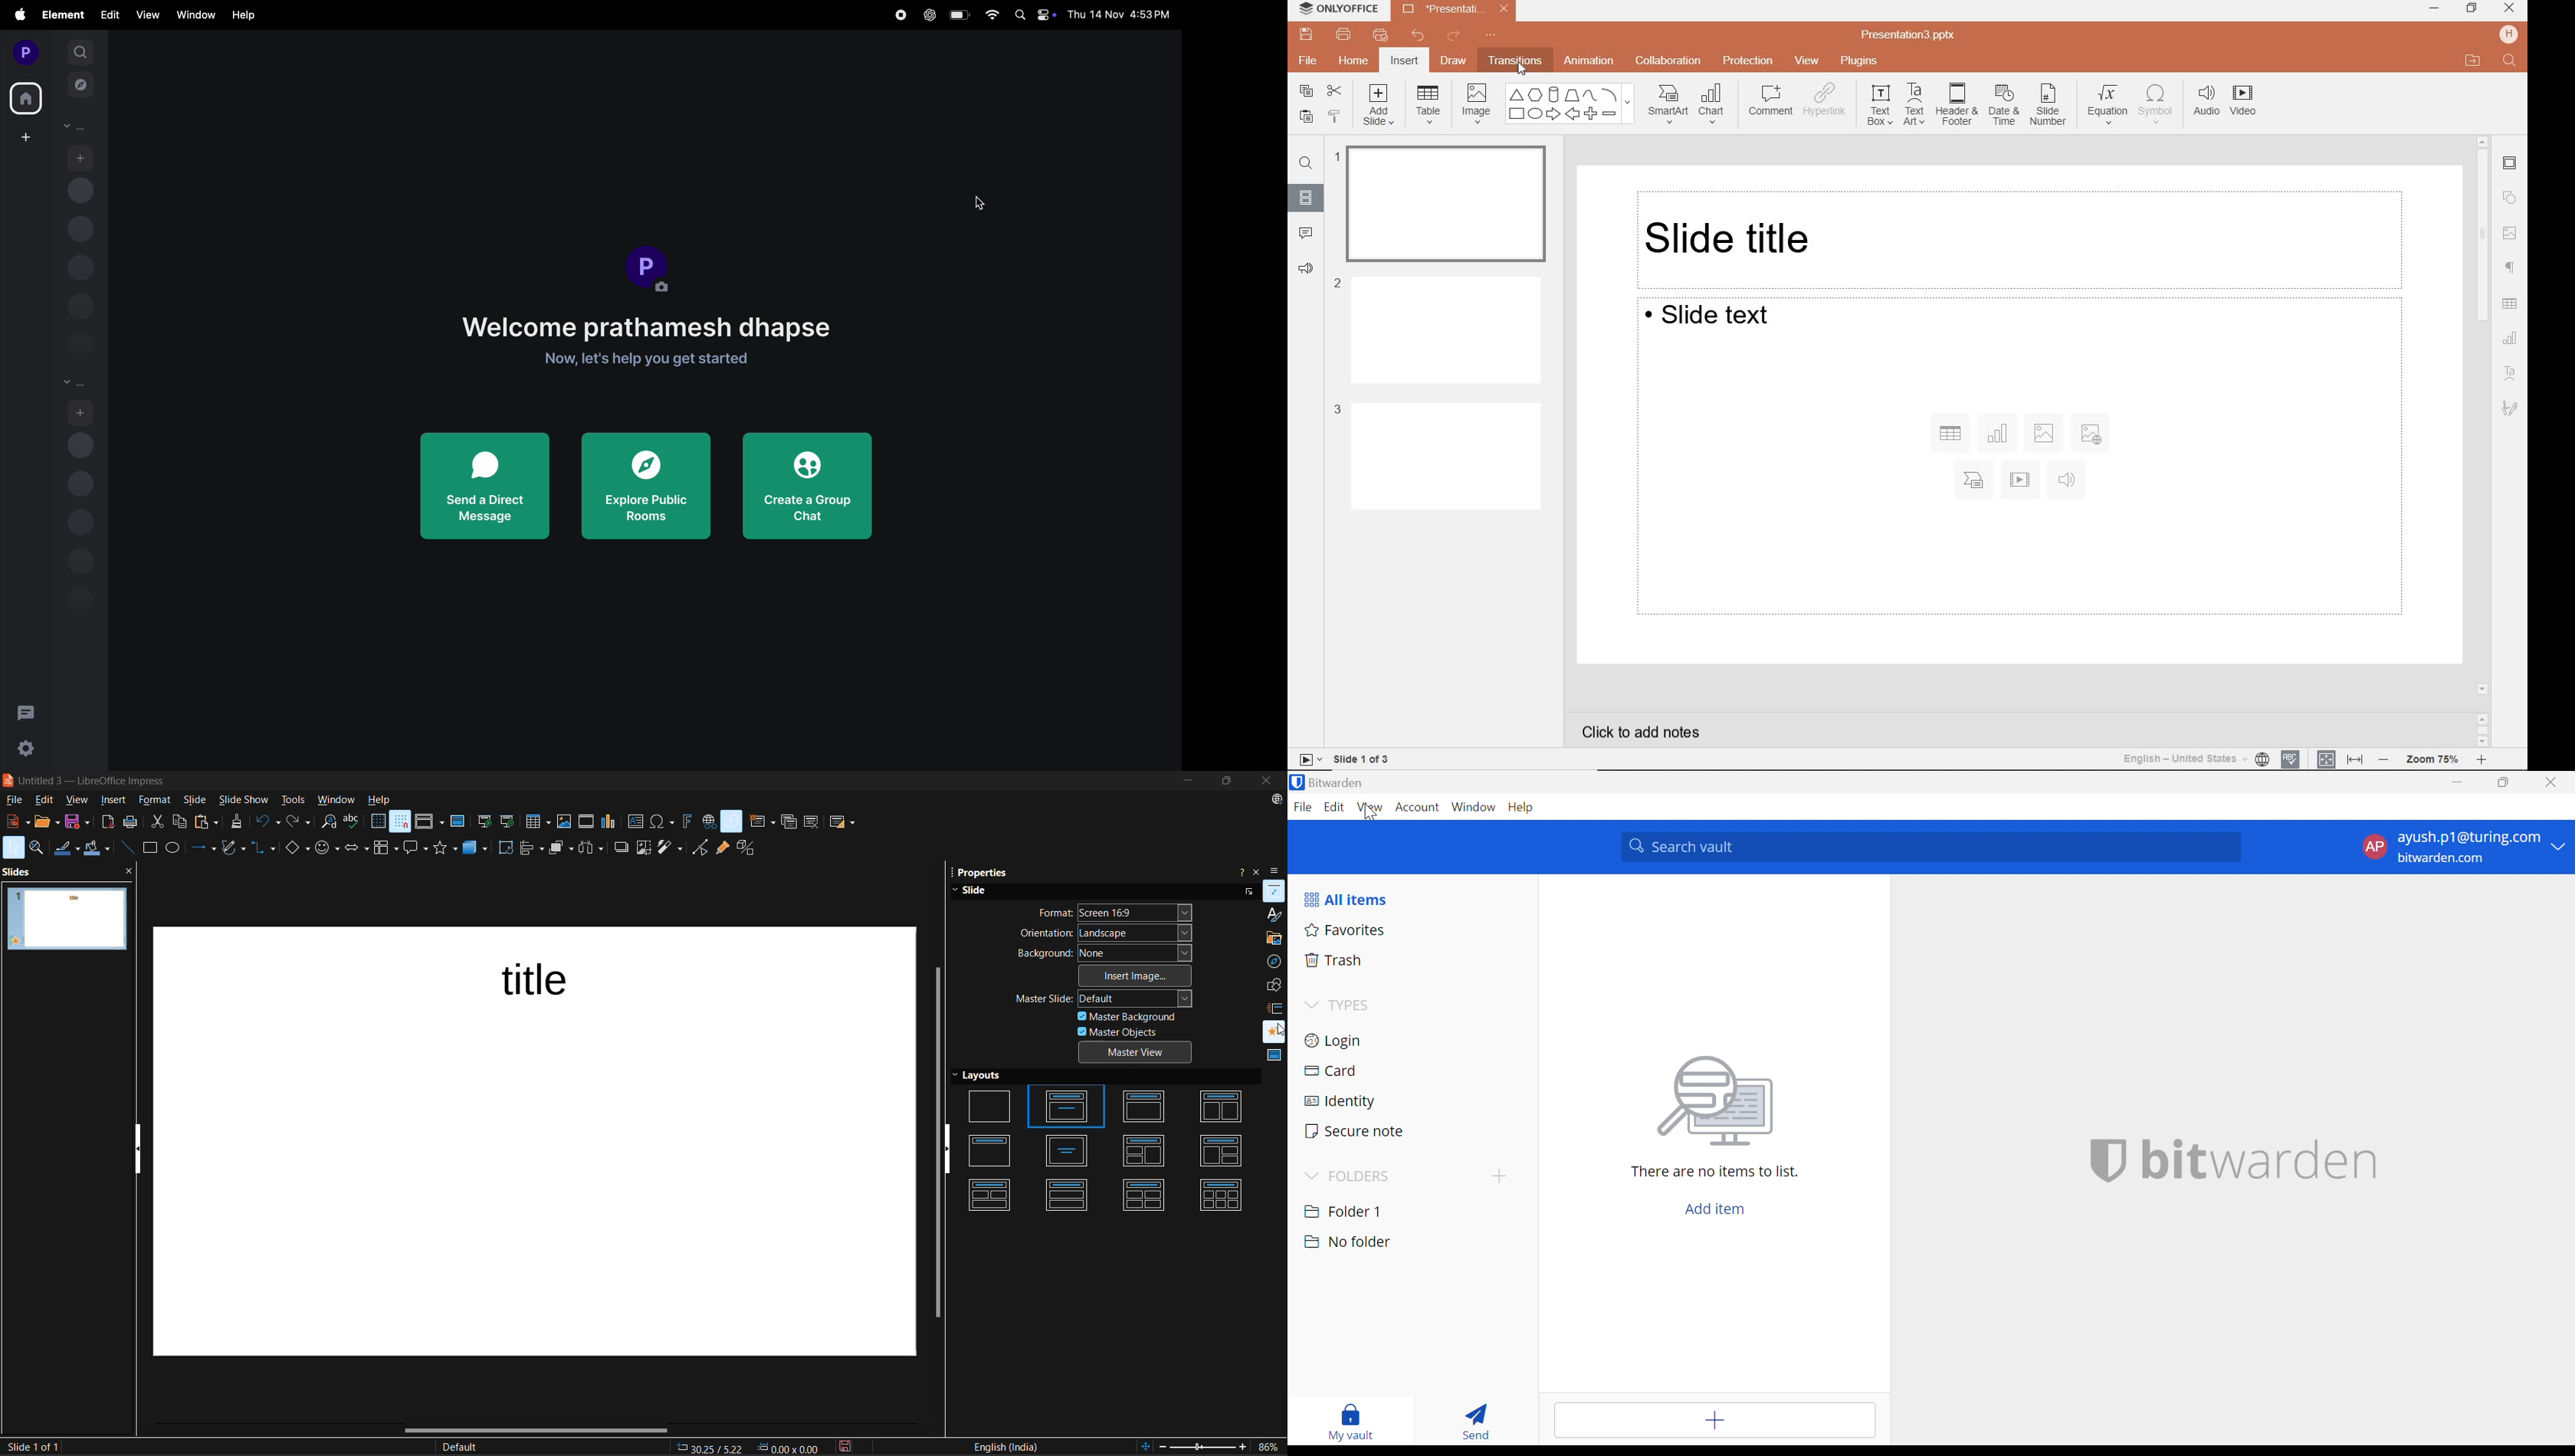  What do you see at coordinates (1306, 197) in the screenshot?
I see `slides` at bounding box center [1306, 197].